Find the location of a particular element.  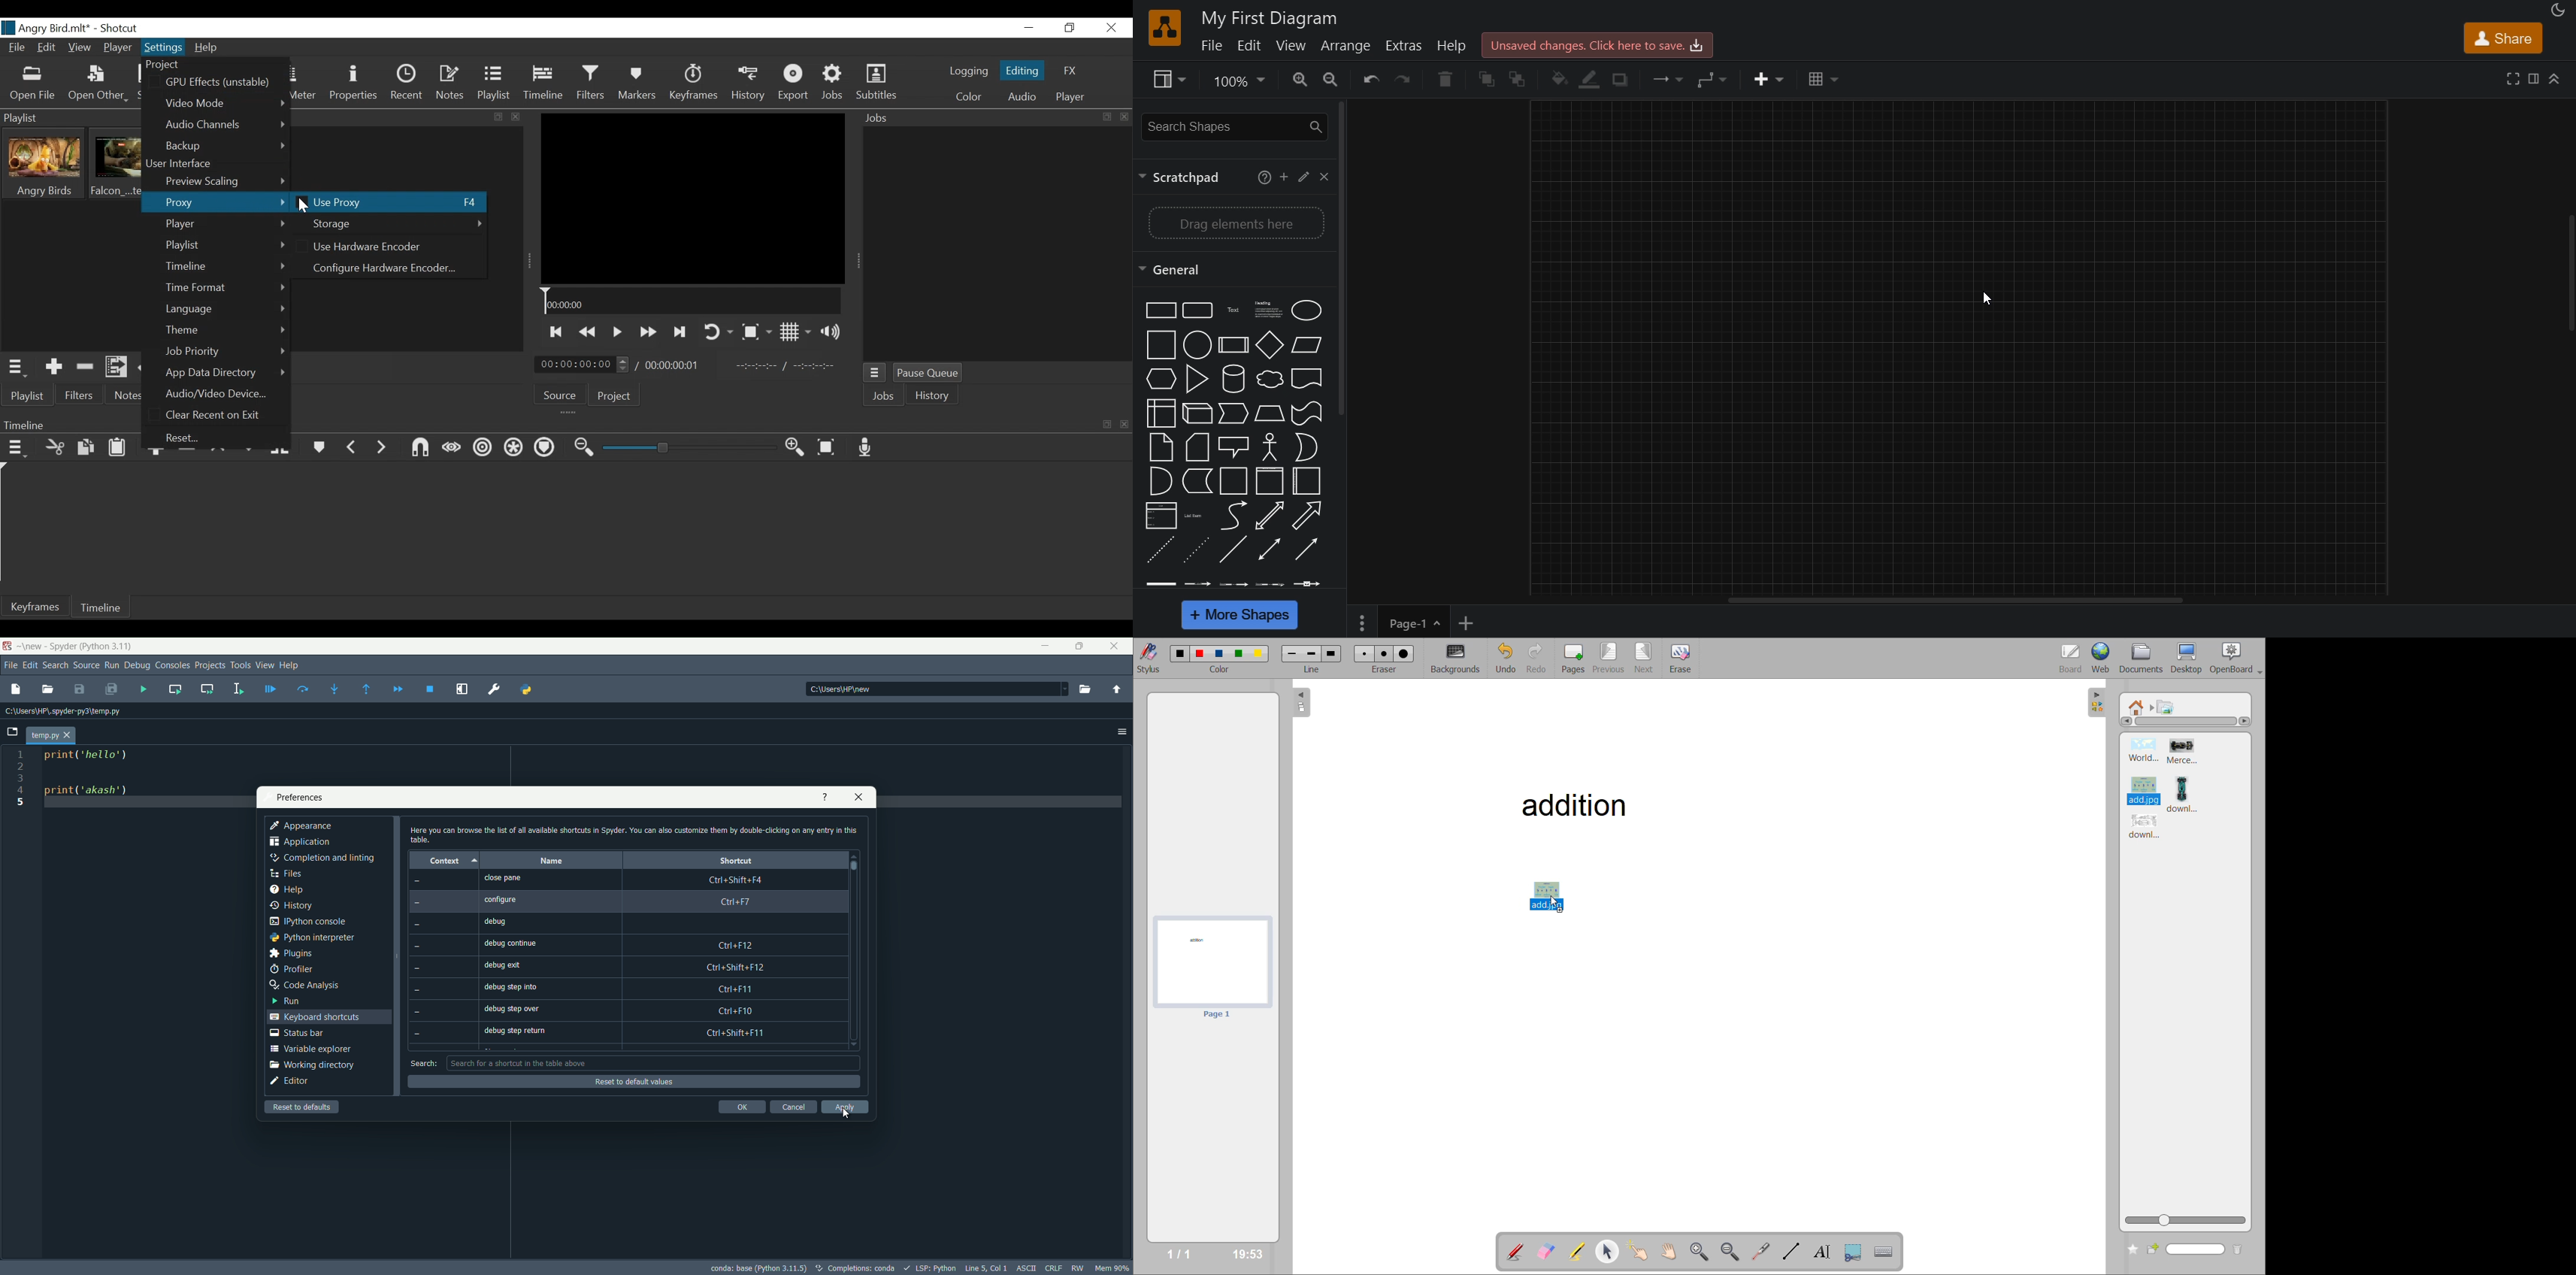

search is located at coordinates (2187, 1250).